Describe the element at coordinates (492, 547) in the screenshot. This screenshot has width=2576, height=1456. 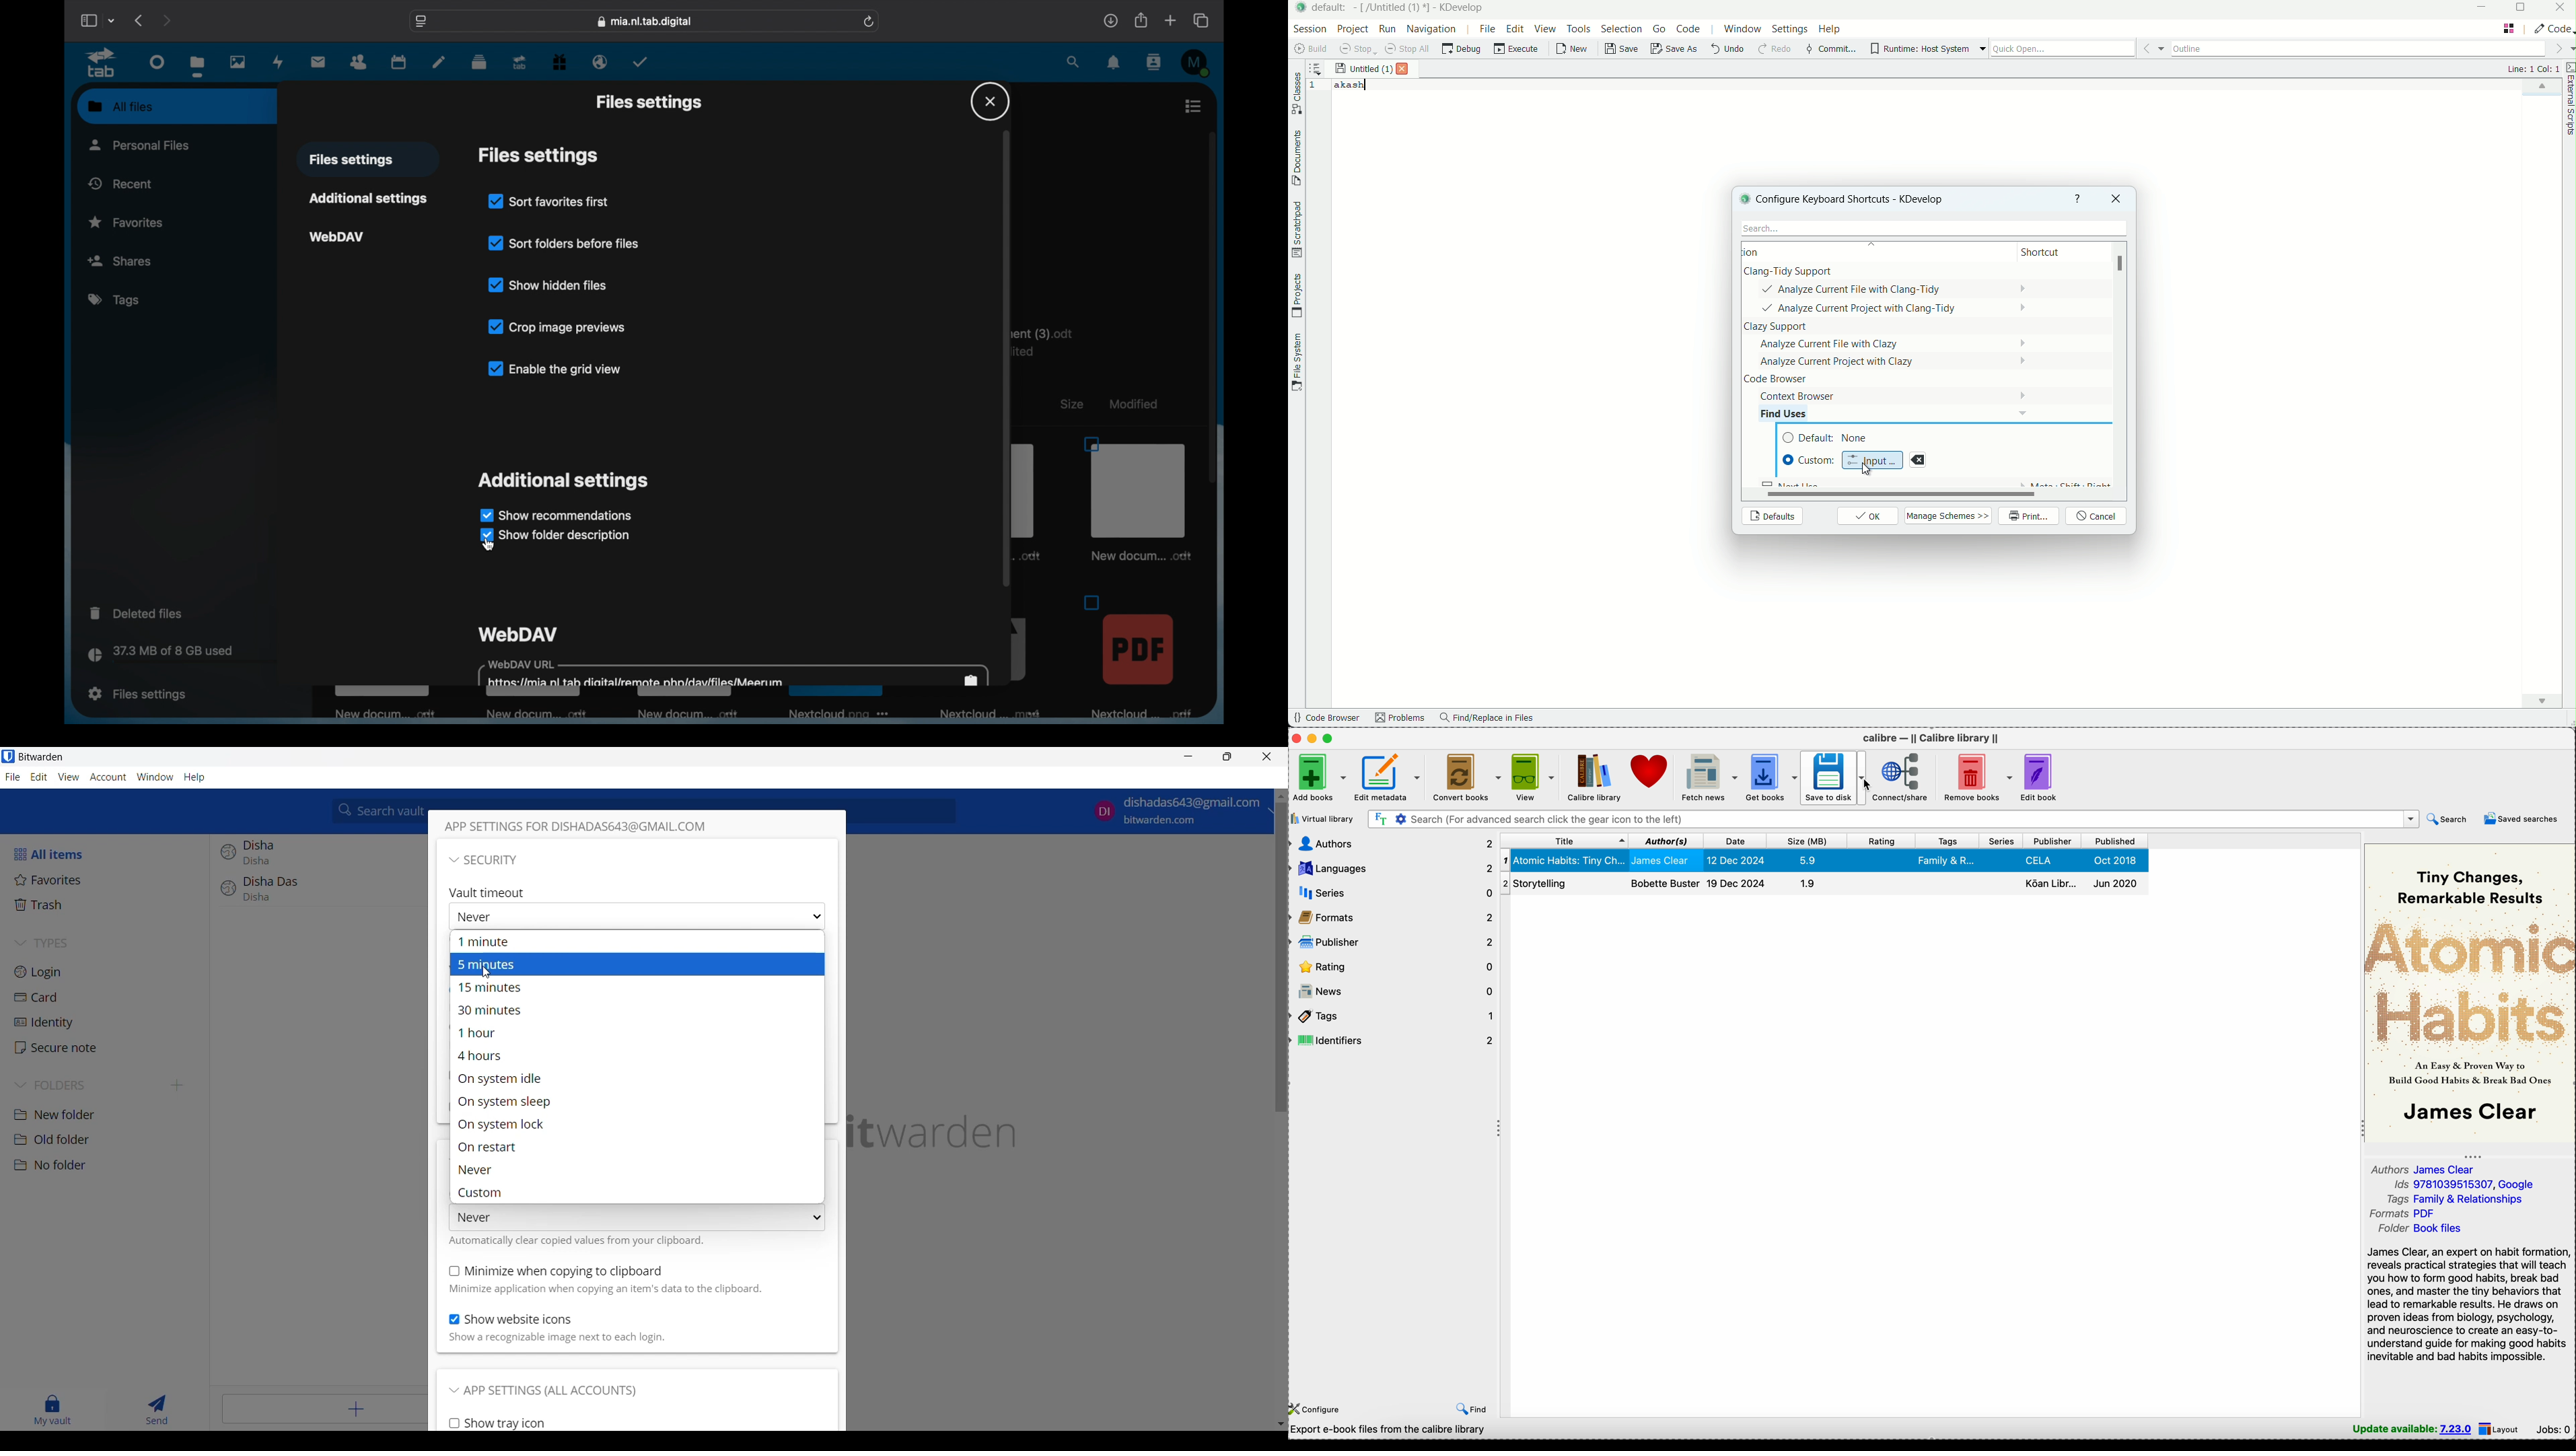
I see `cursor` at that location.